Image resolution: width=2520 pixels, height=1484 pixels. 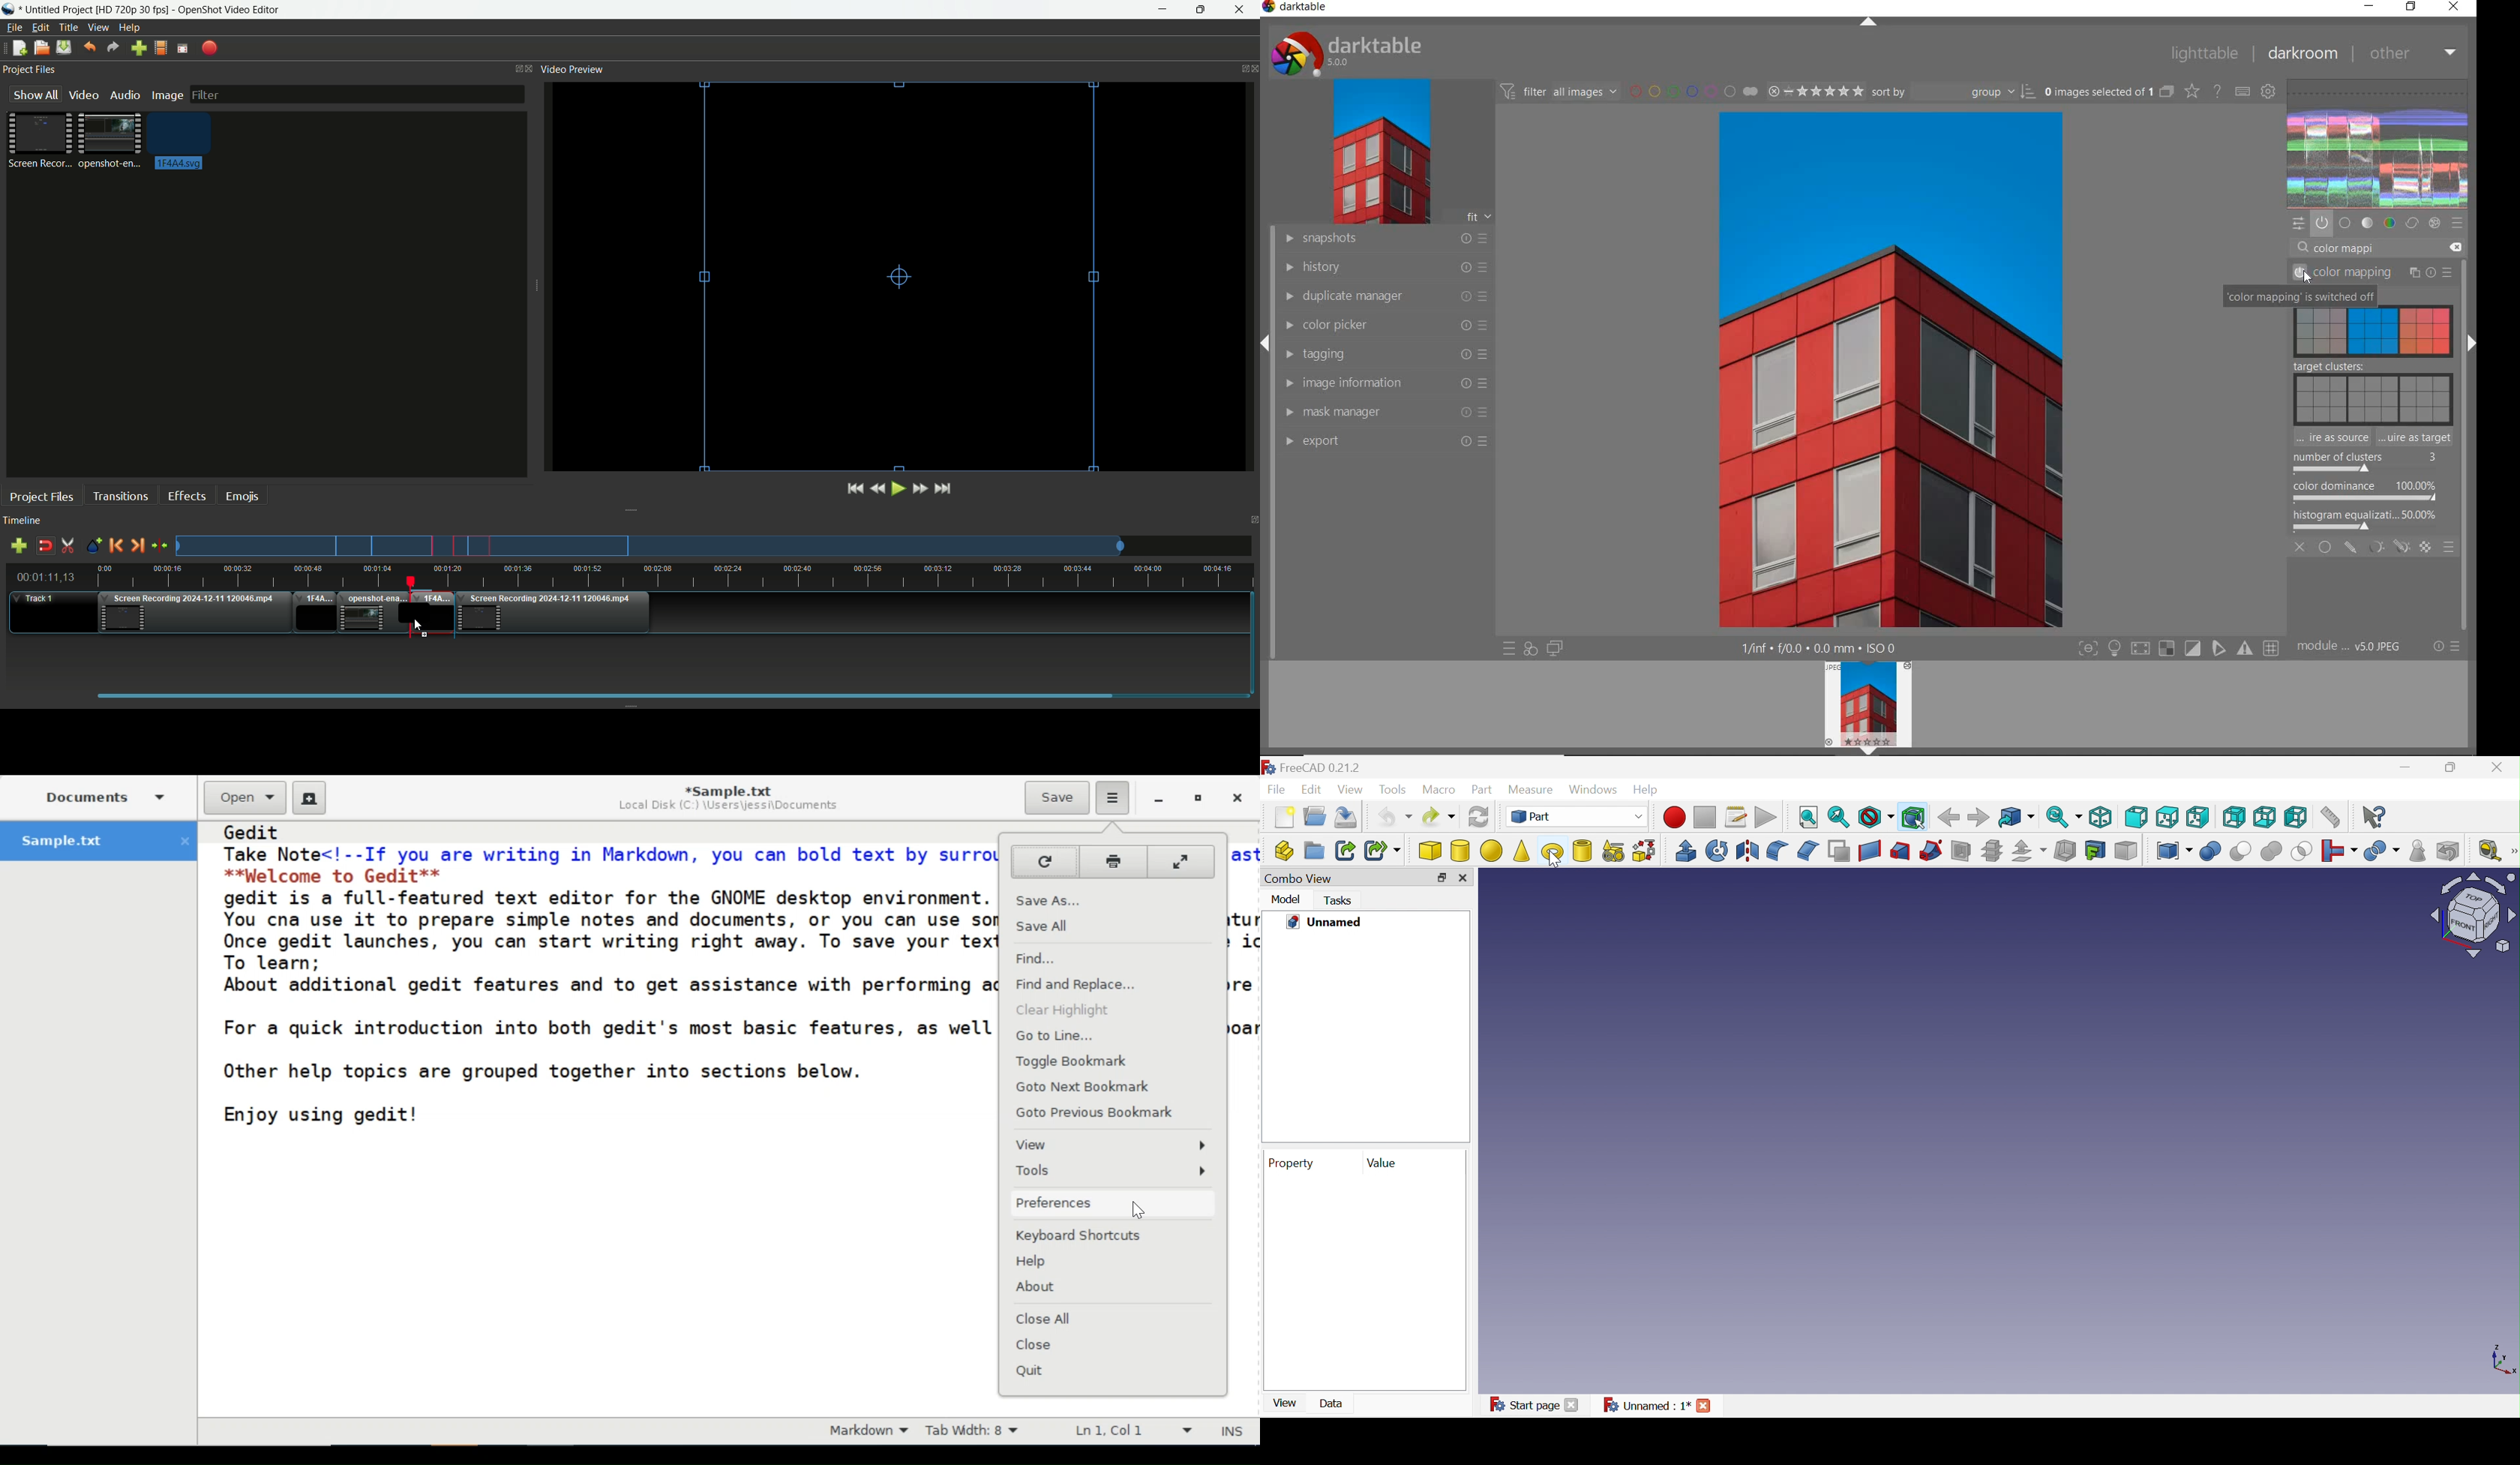 What do you see at coordinates (430, 613) in the screenshot?
I see `added placeholder` at bounding box center [430, 613].